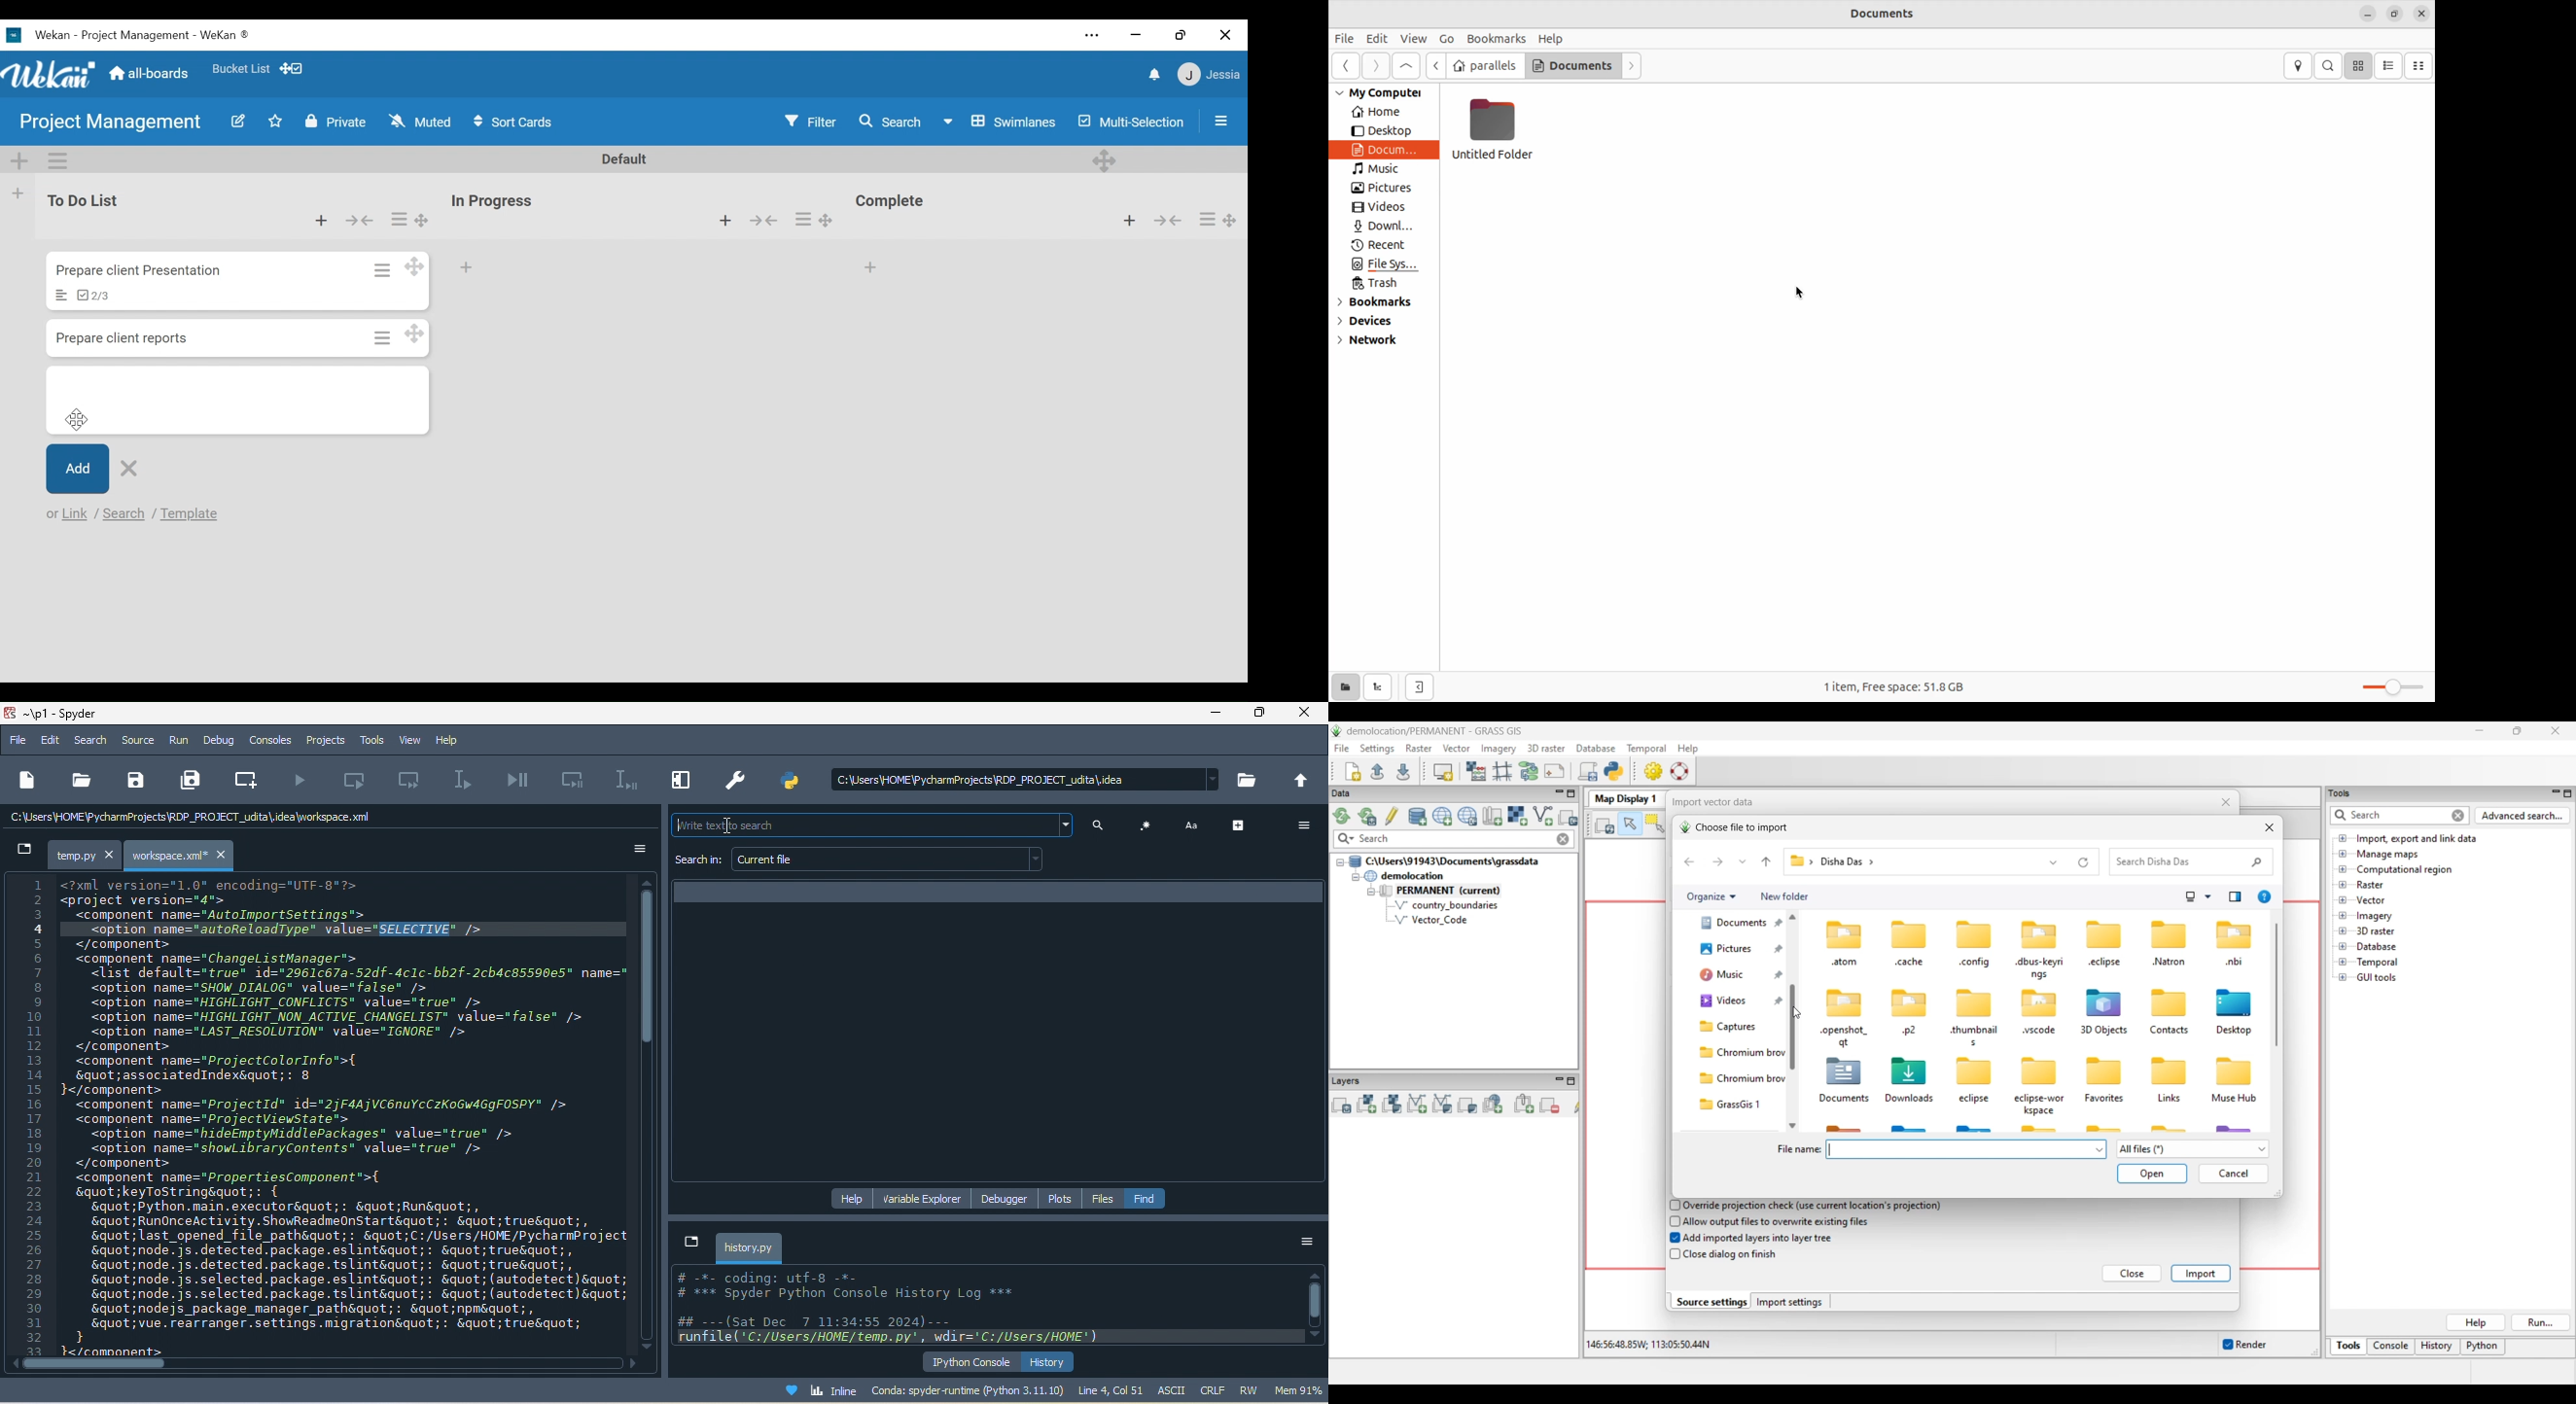 Image resolution: width=2576 pixels, height=1428 pixels. Describe the element at coordinates (1194, 825) in the screenshot. I see `text` at that location.